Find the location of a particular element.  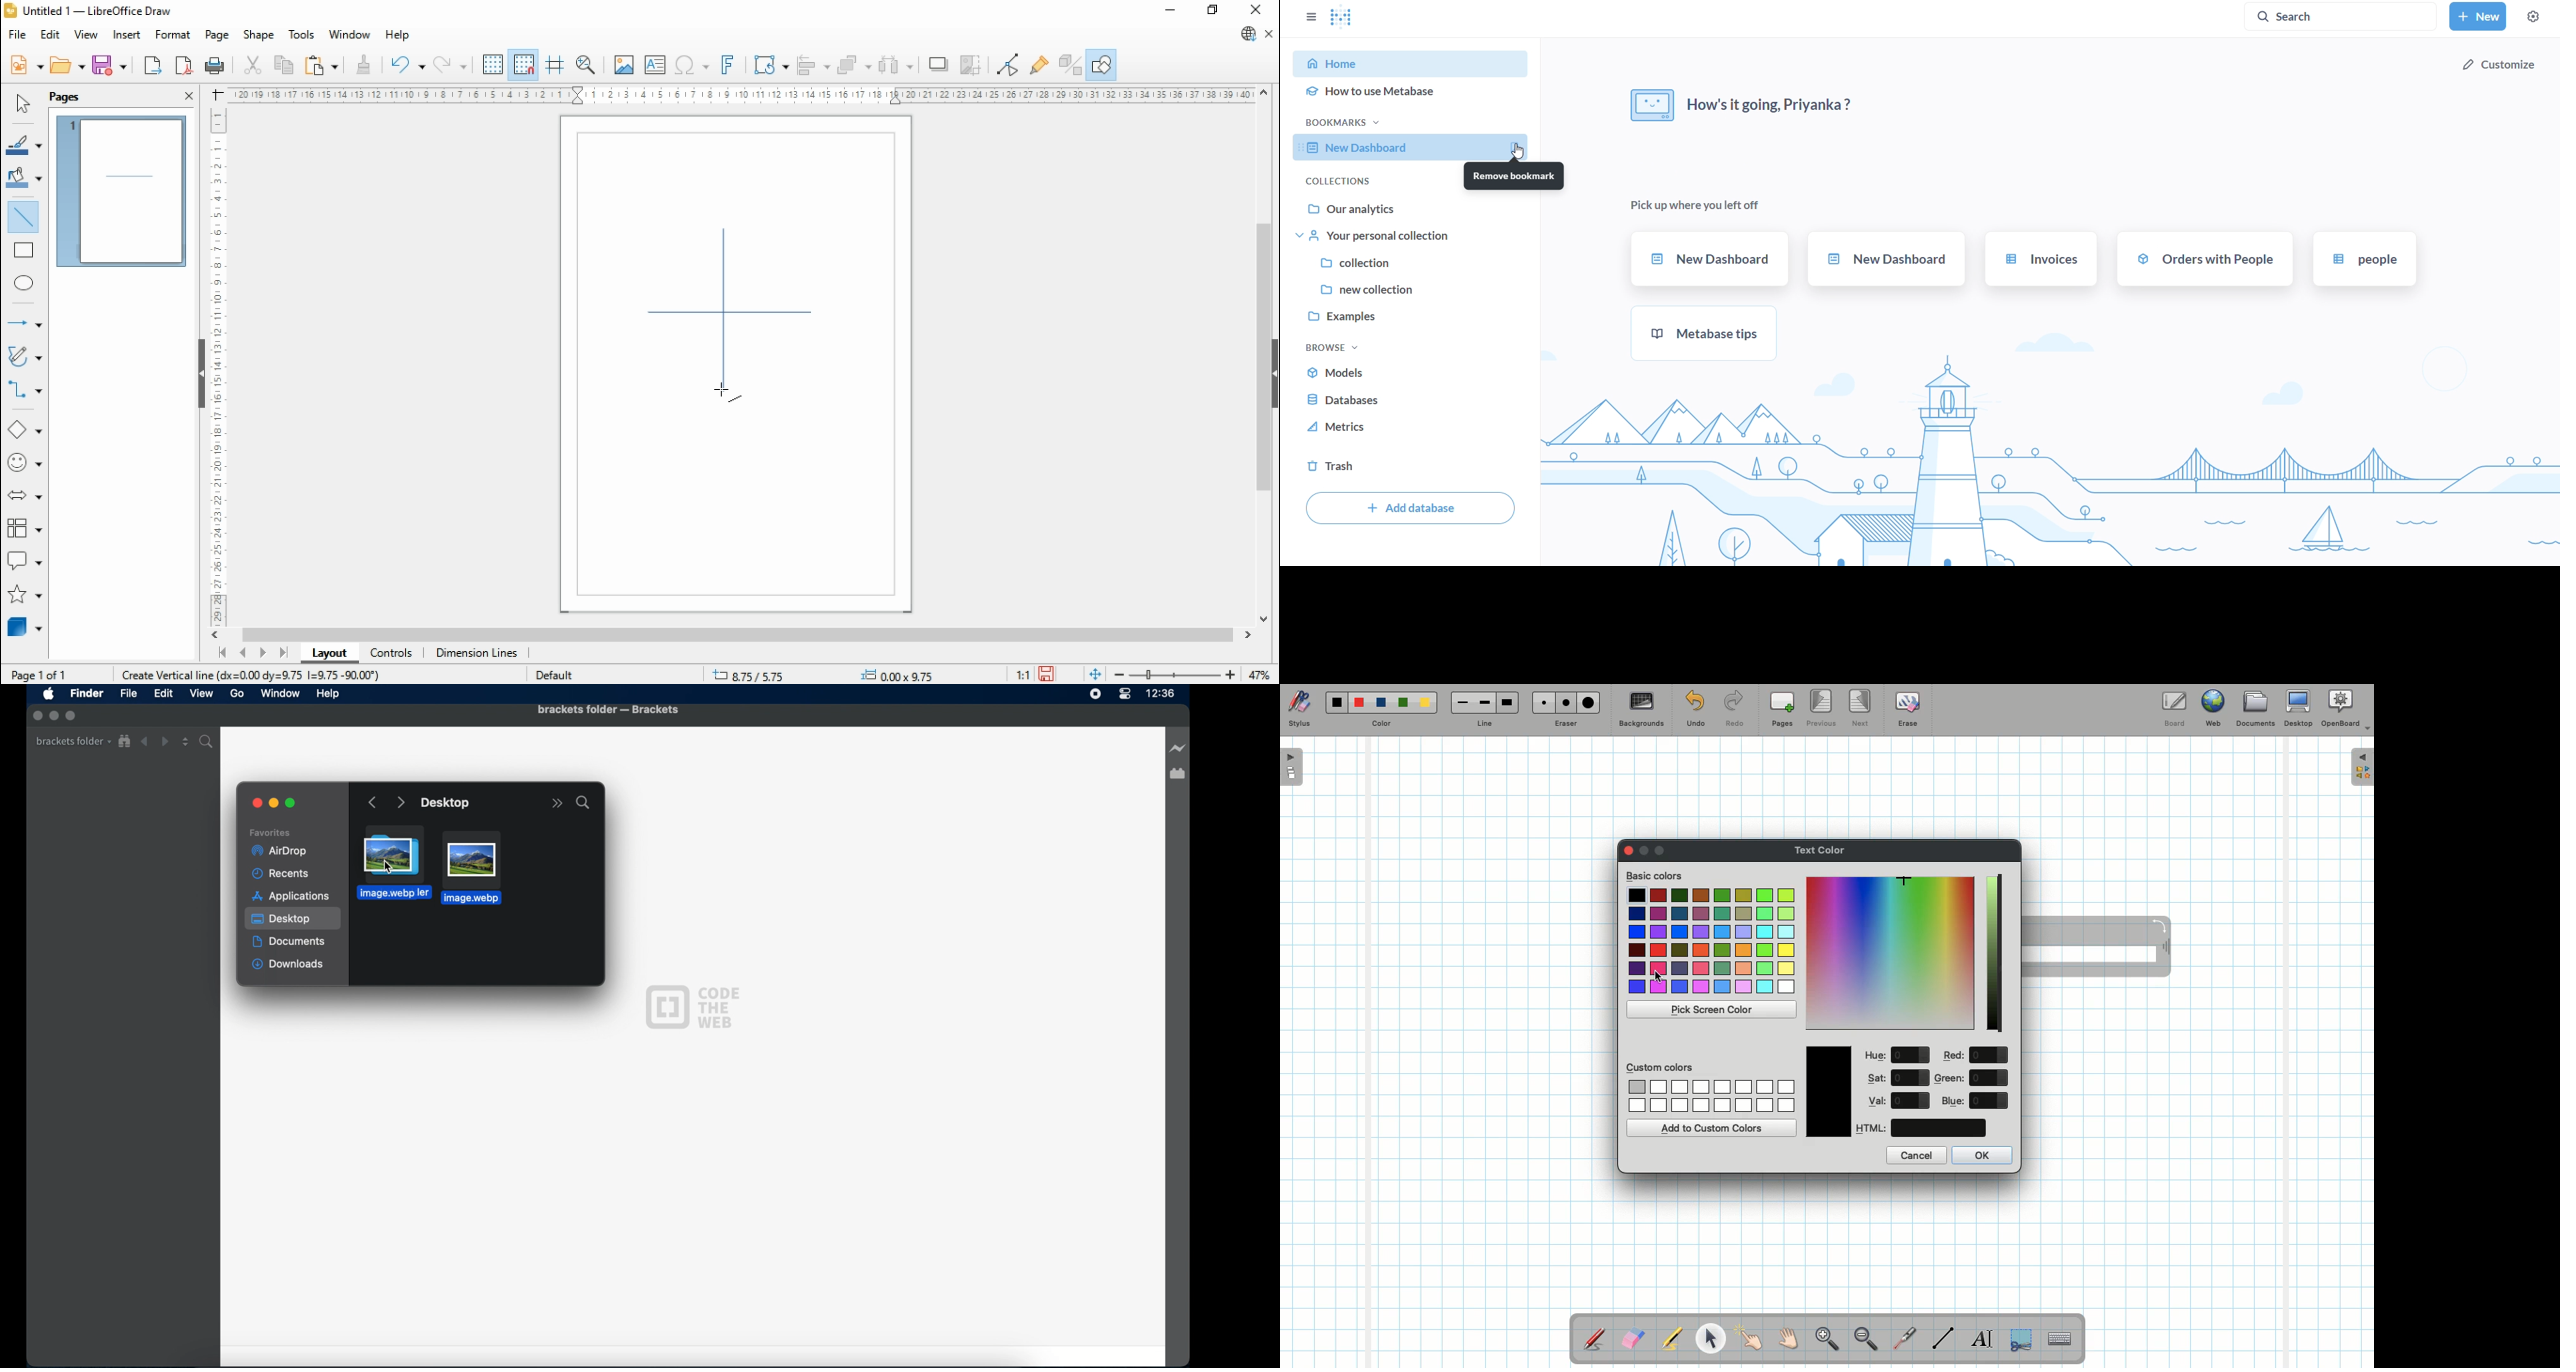

stars and banners is located at coordinates (22, 593).